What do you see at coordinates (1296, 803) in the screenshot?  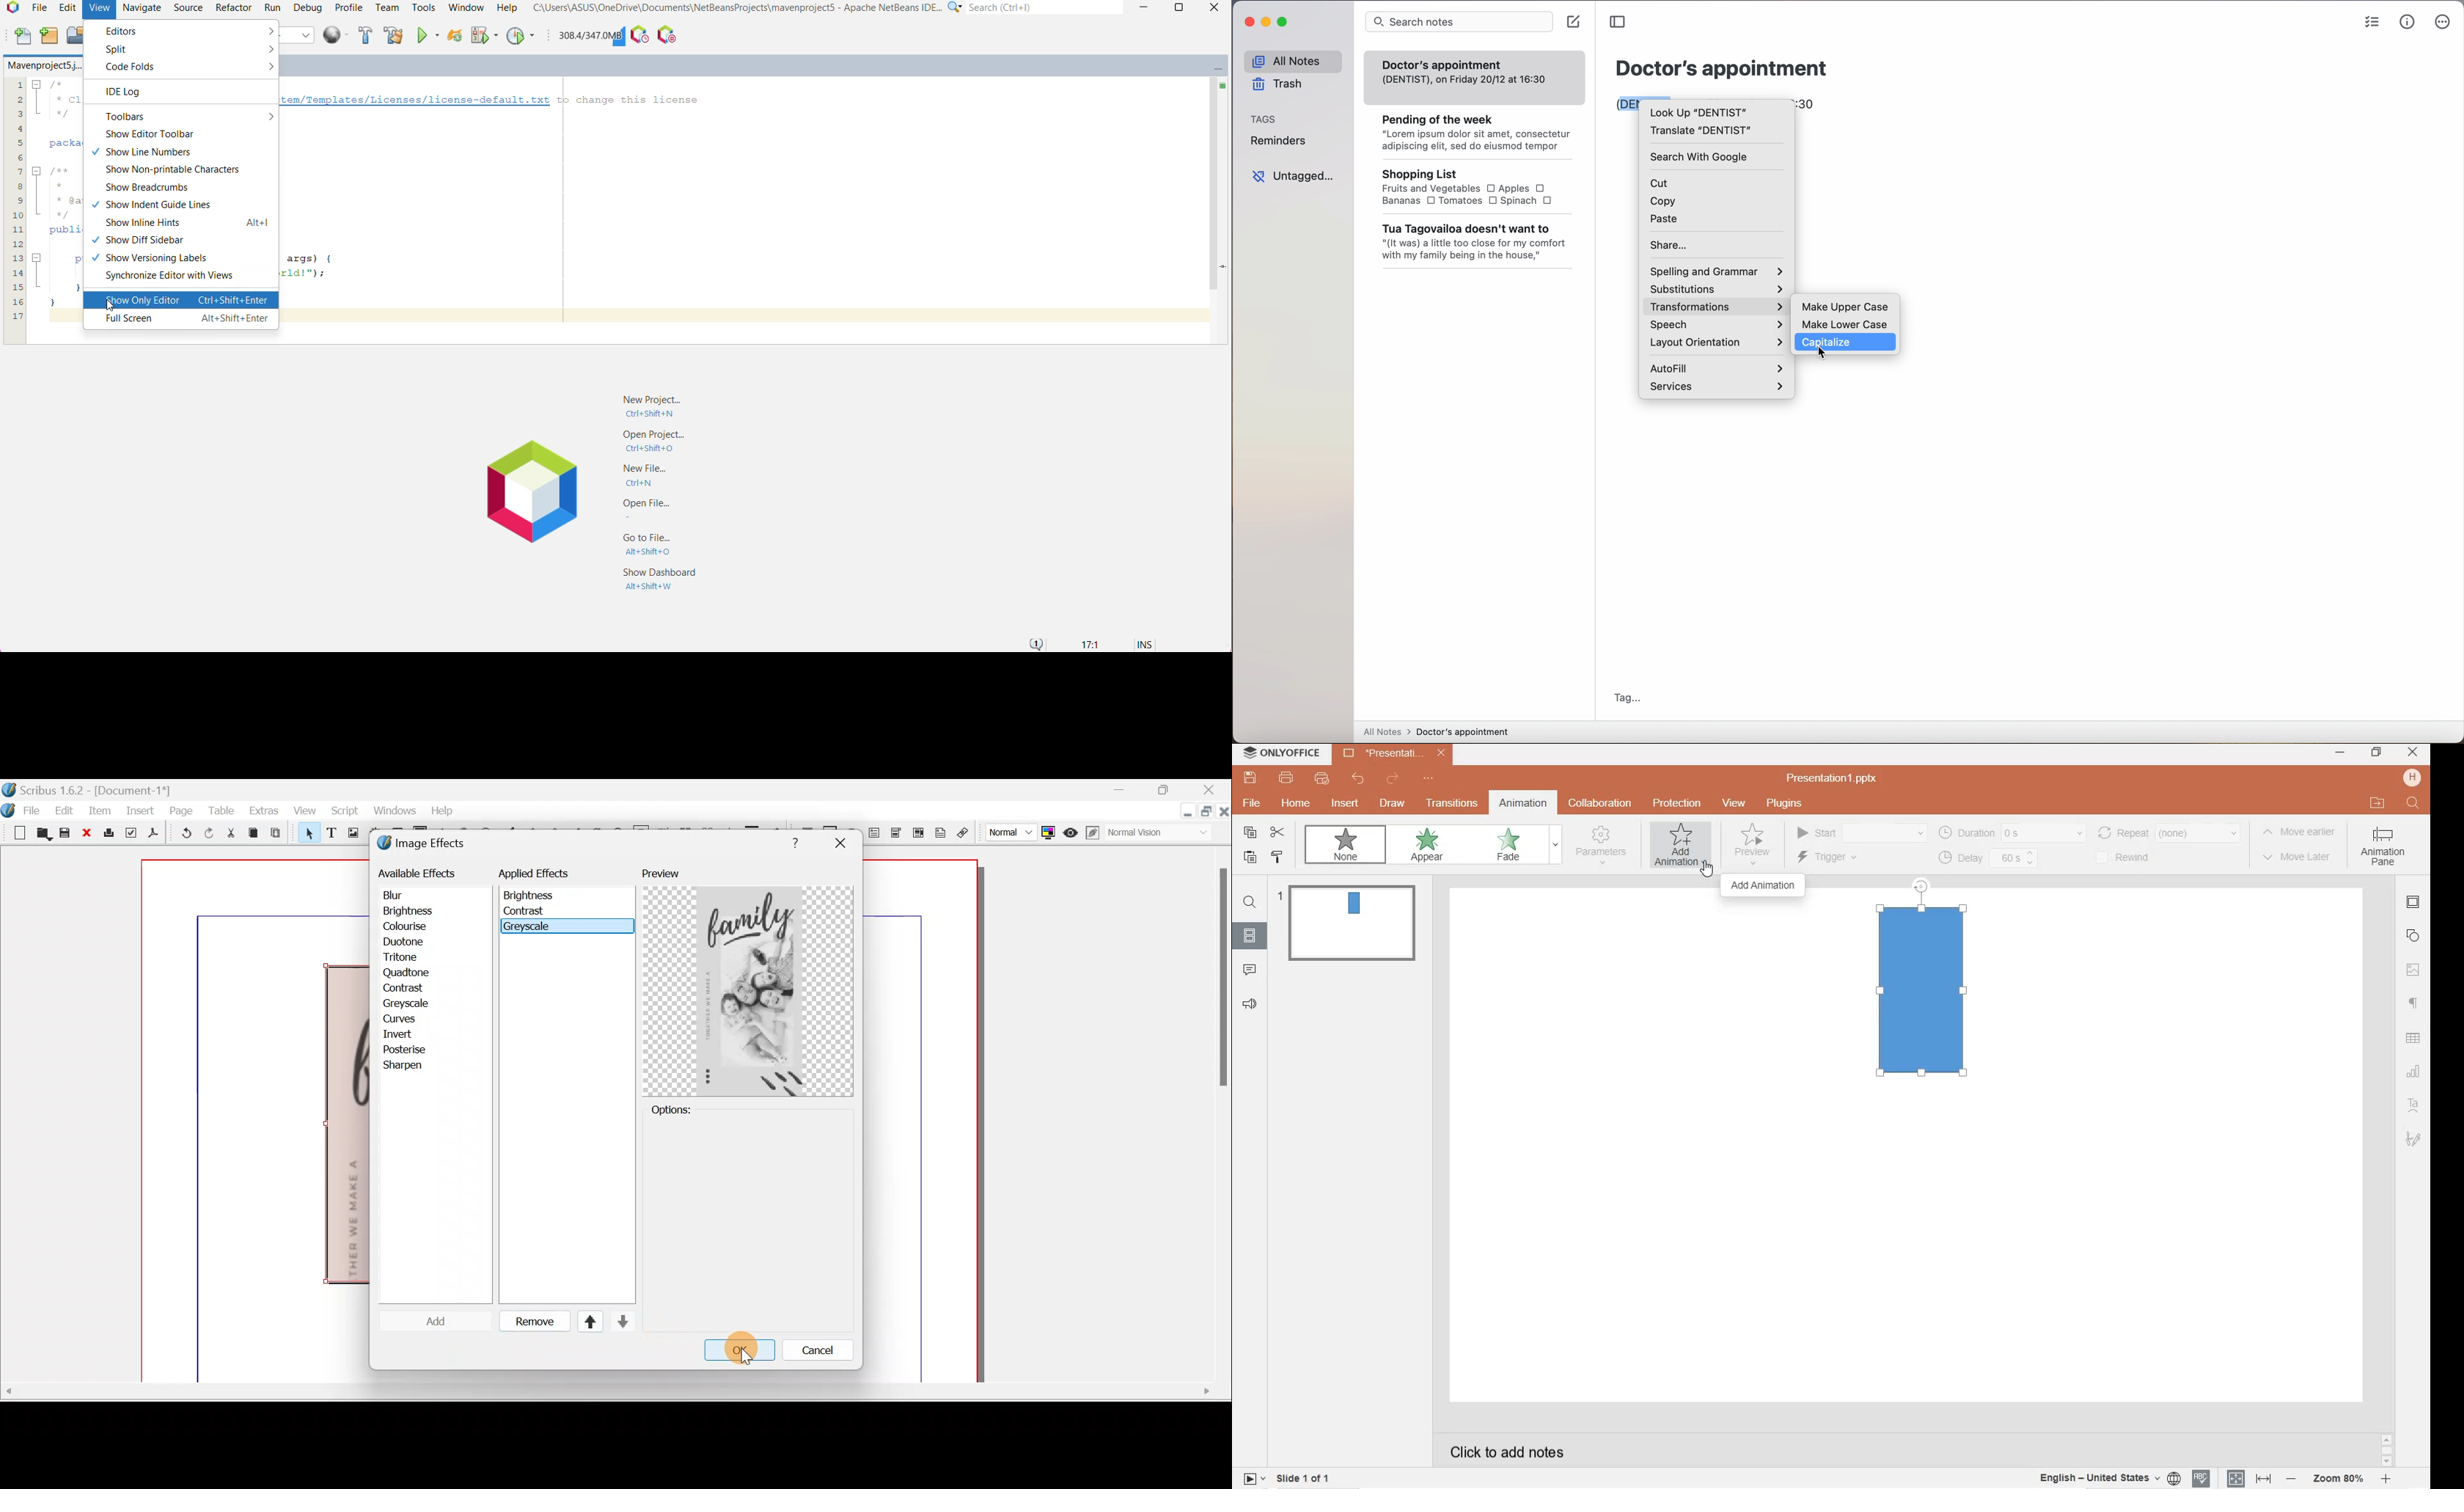 I see `home` at bounding box center [1296, 803].